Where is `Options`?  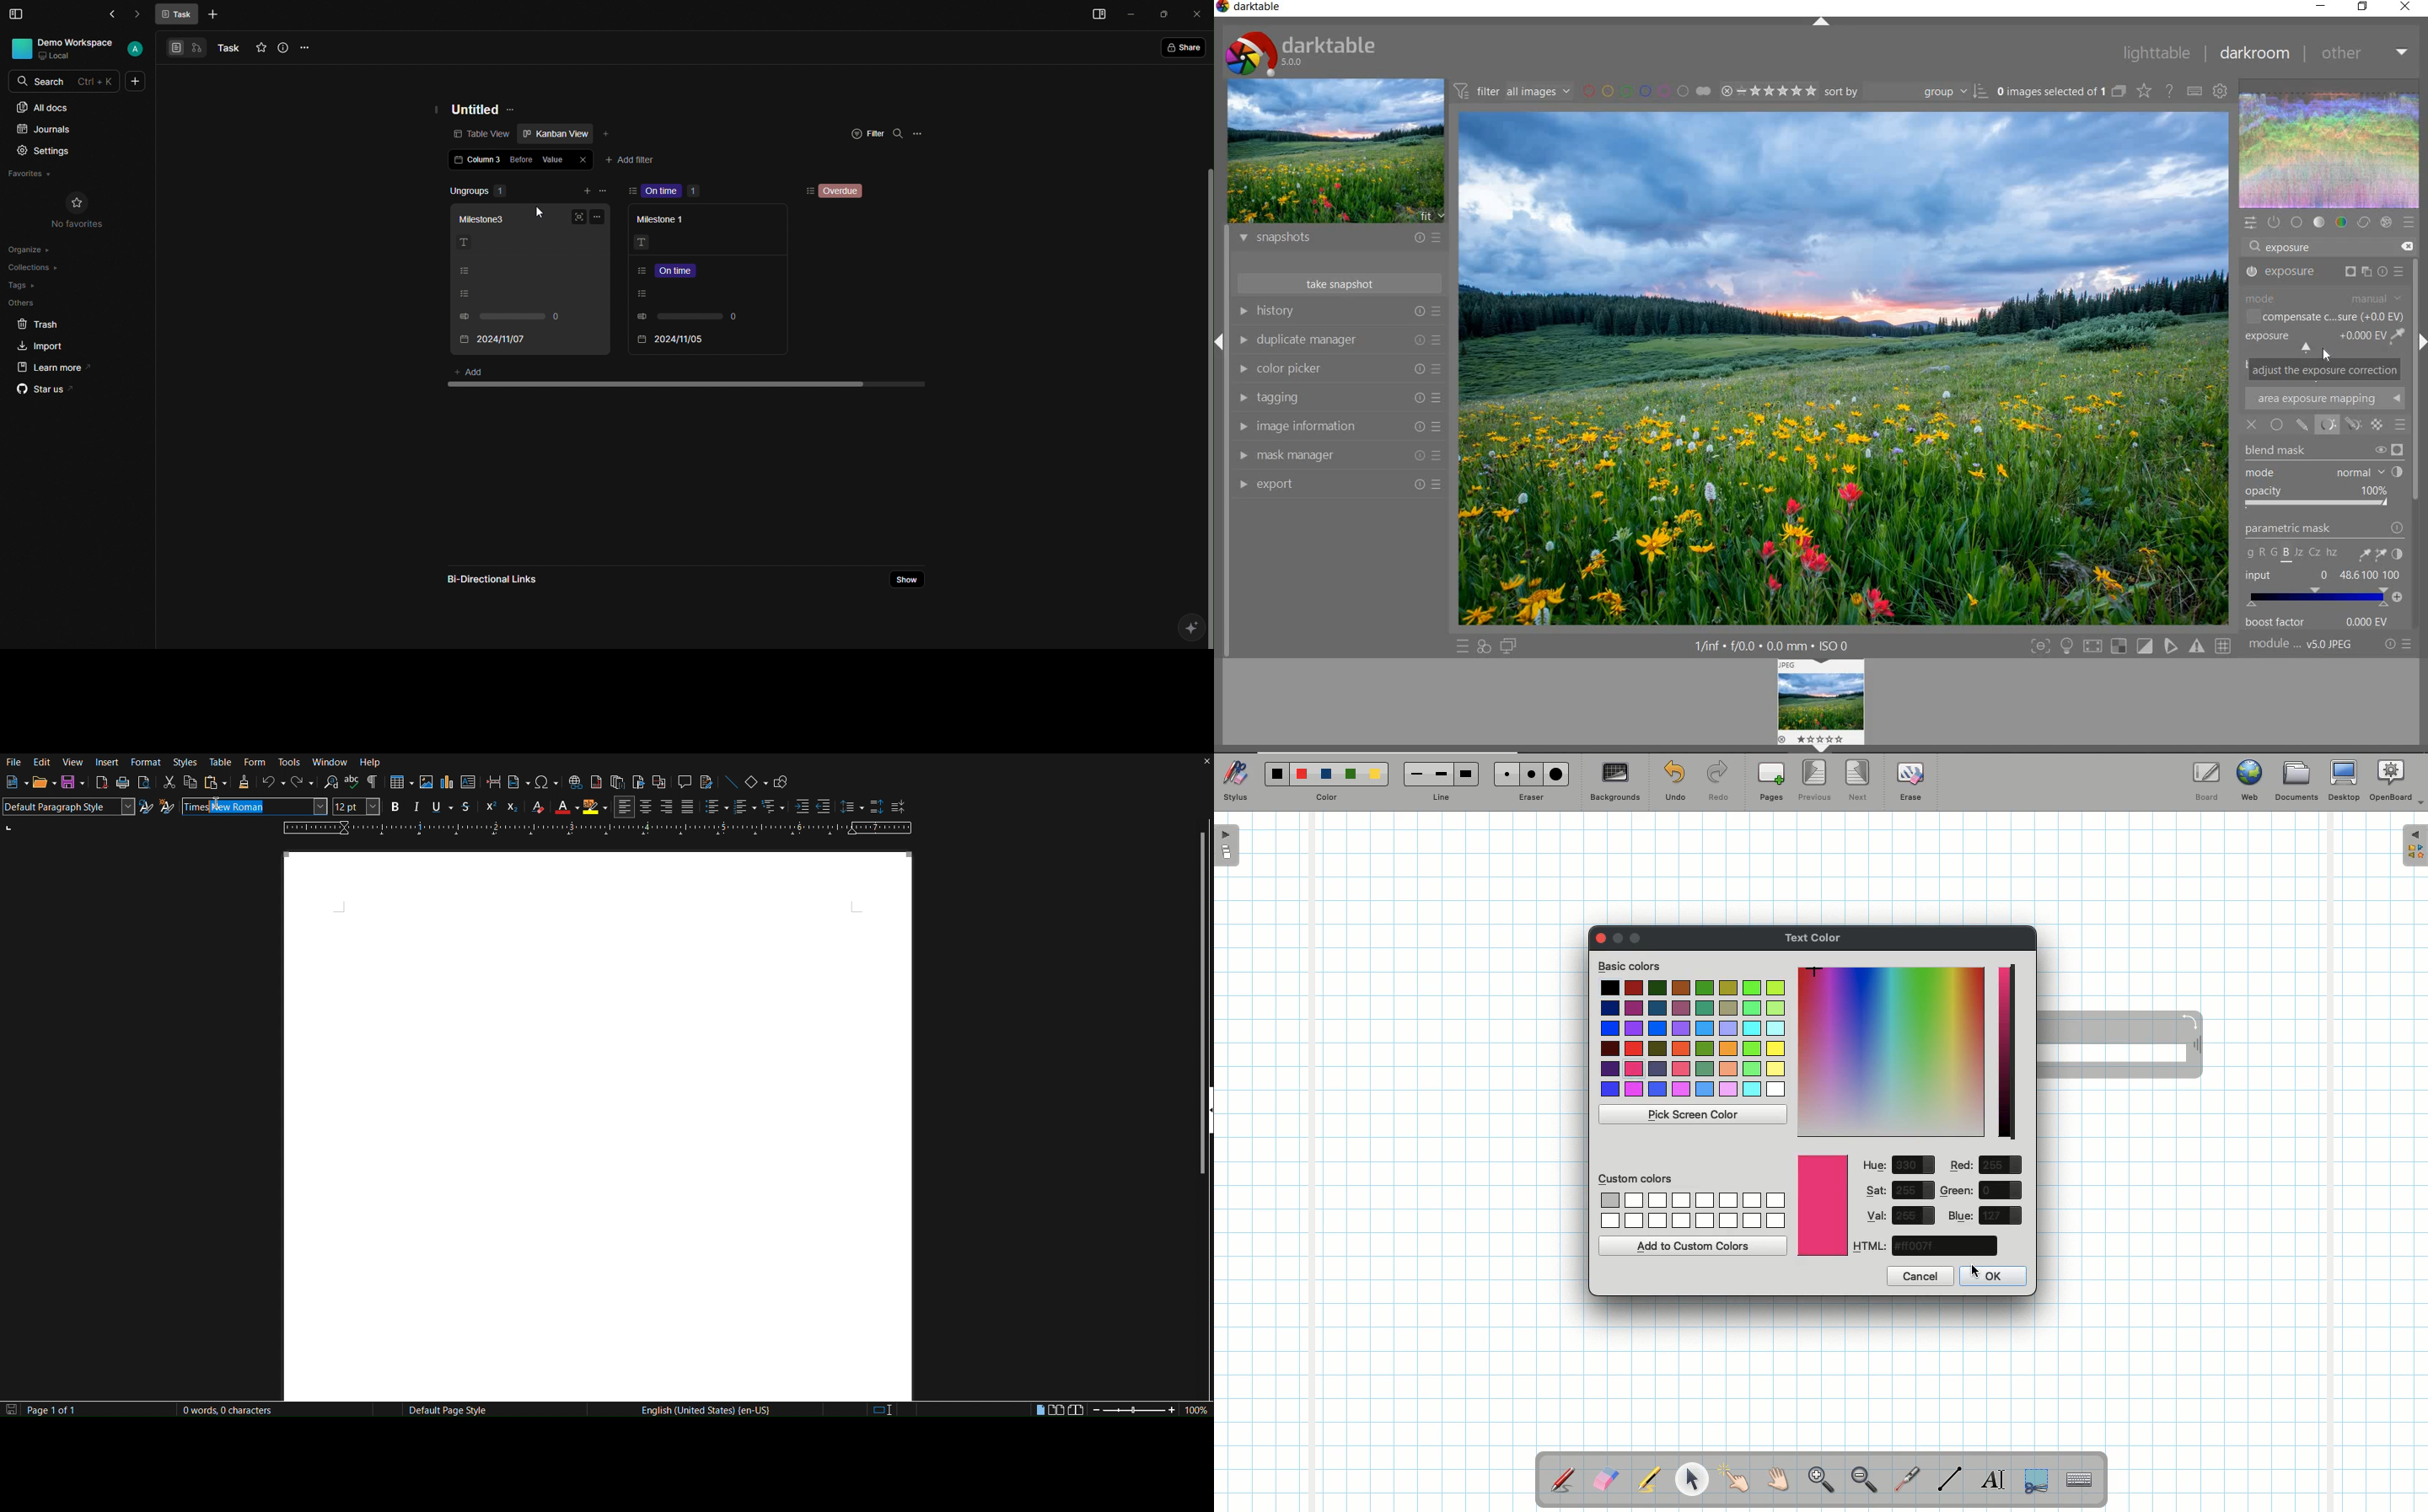 Options is located at coordinates (306, 47).